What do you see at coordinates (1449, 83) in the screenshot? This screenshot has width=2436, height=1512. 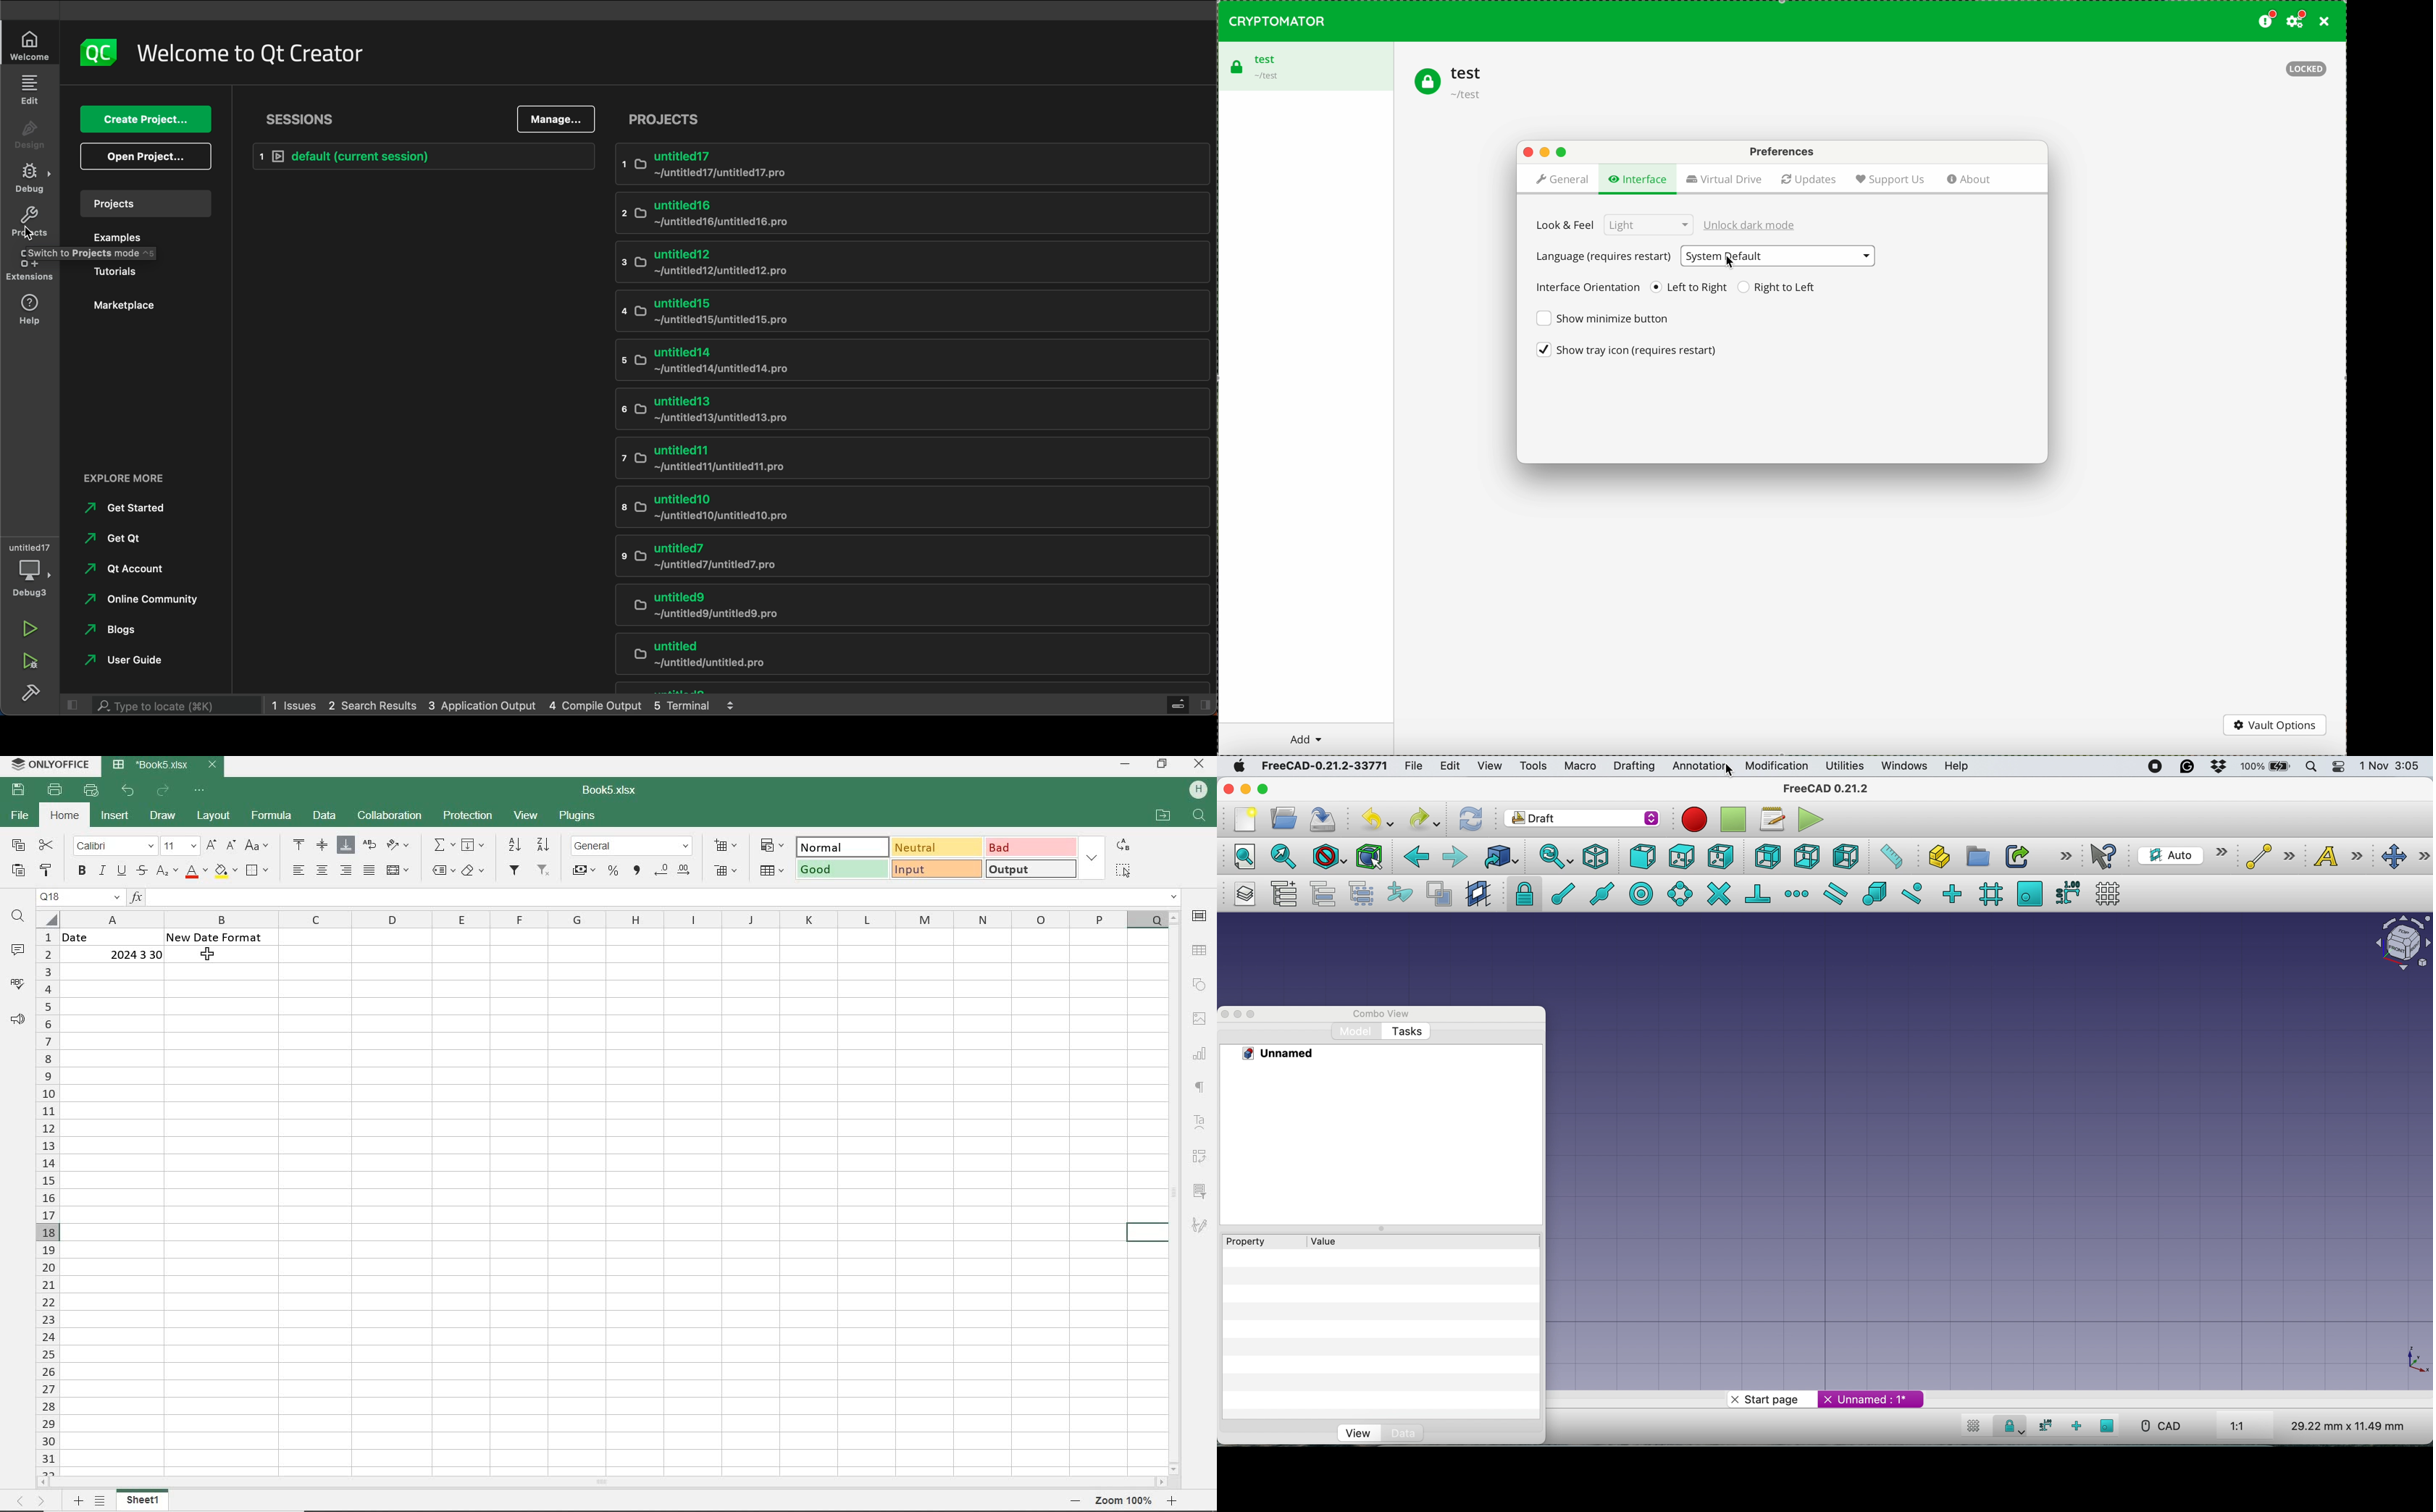 I see `test vault` at bounding box center [1449, 83].